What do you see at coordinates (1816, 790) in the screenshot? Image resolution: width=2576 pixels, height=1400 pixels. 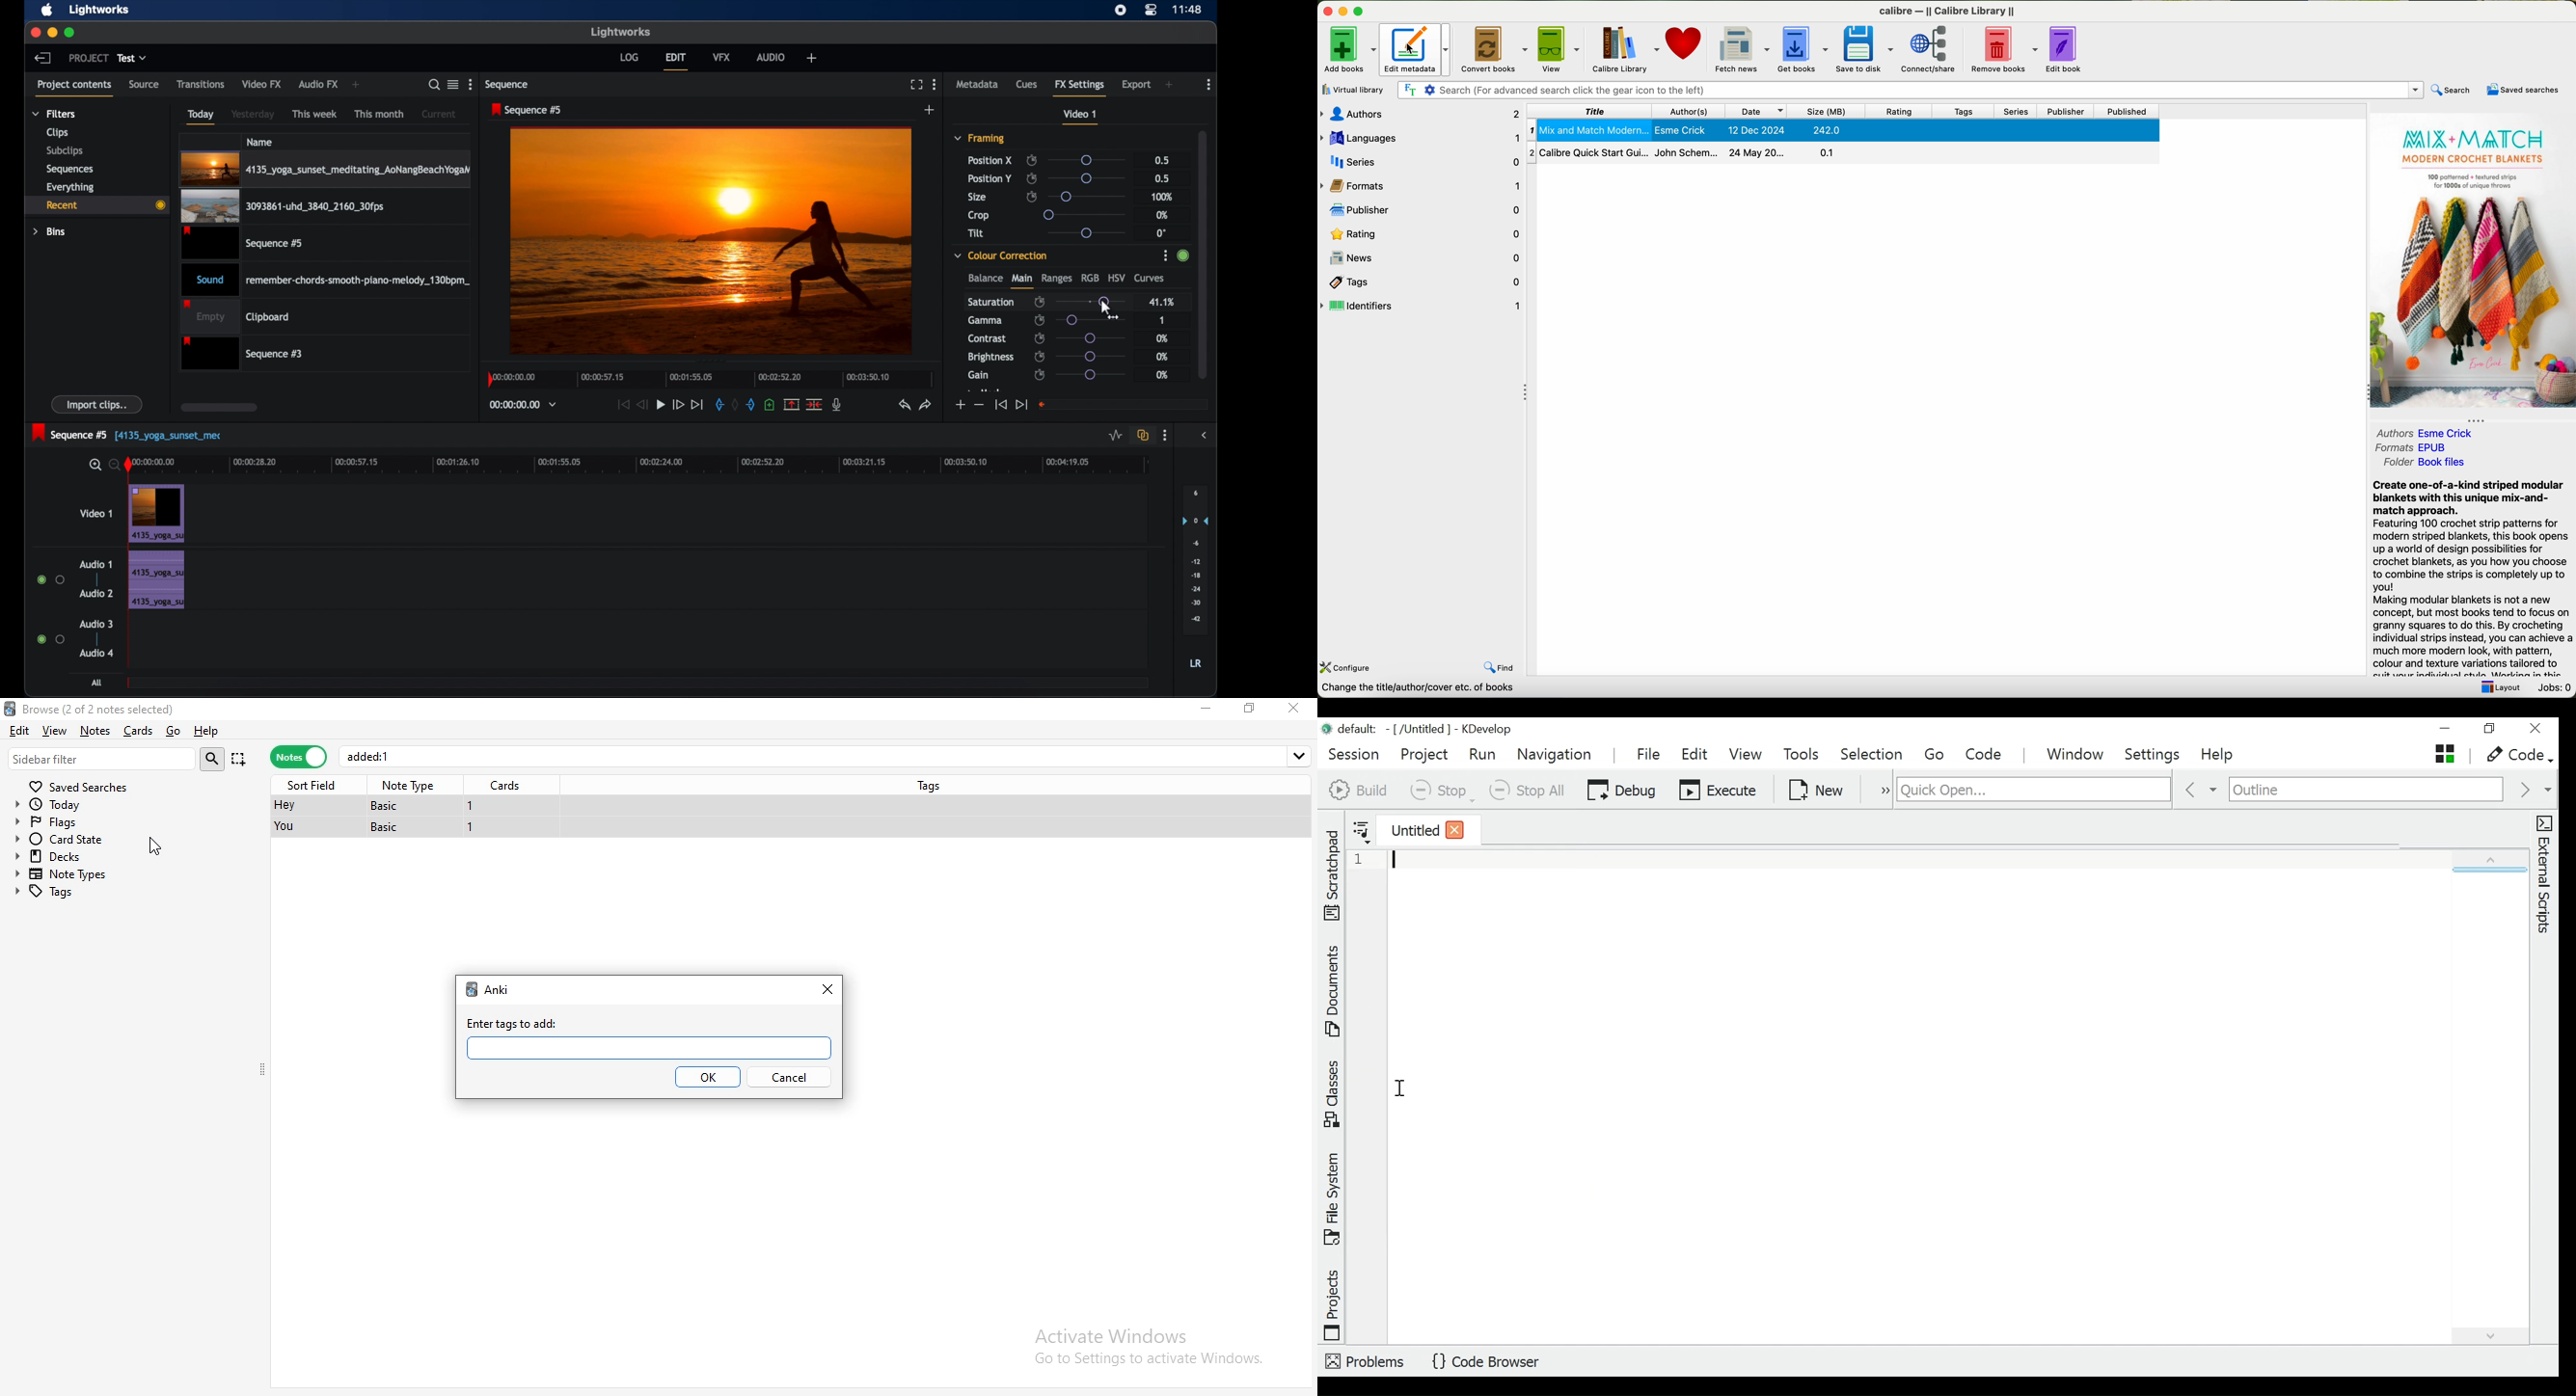 I see `New` at bounding box center [1816, 790].